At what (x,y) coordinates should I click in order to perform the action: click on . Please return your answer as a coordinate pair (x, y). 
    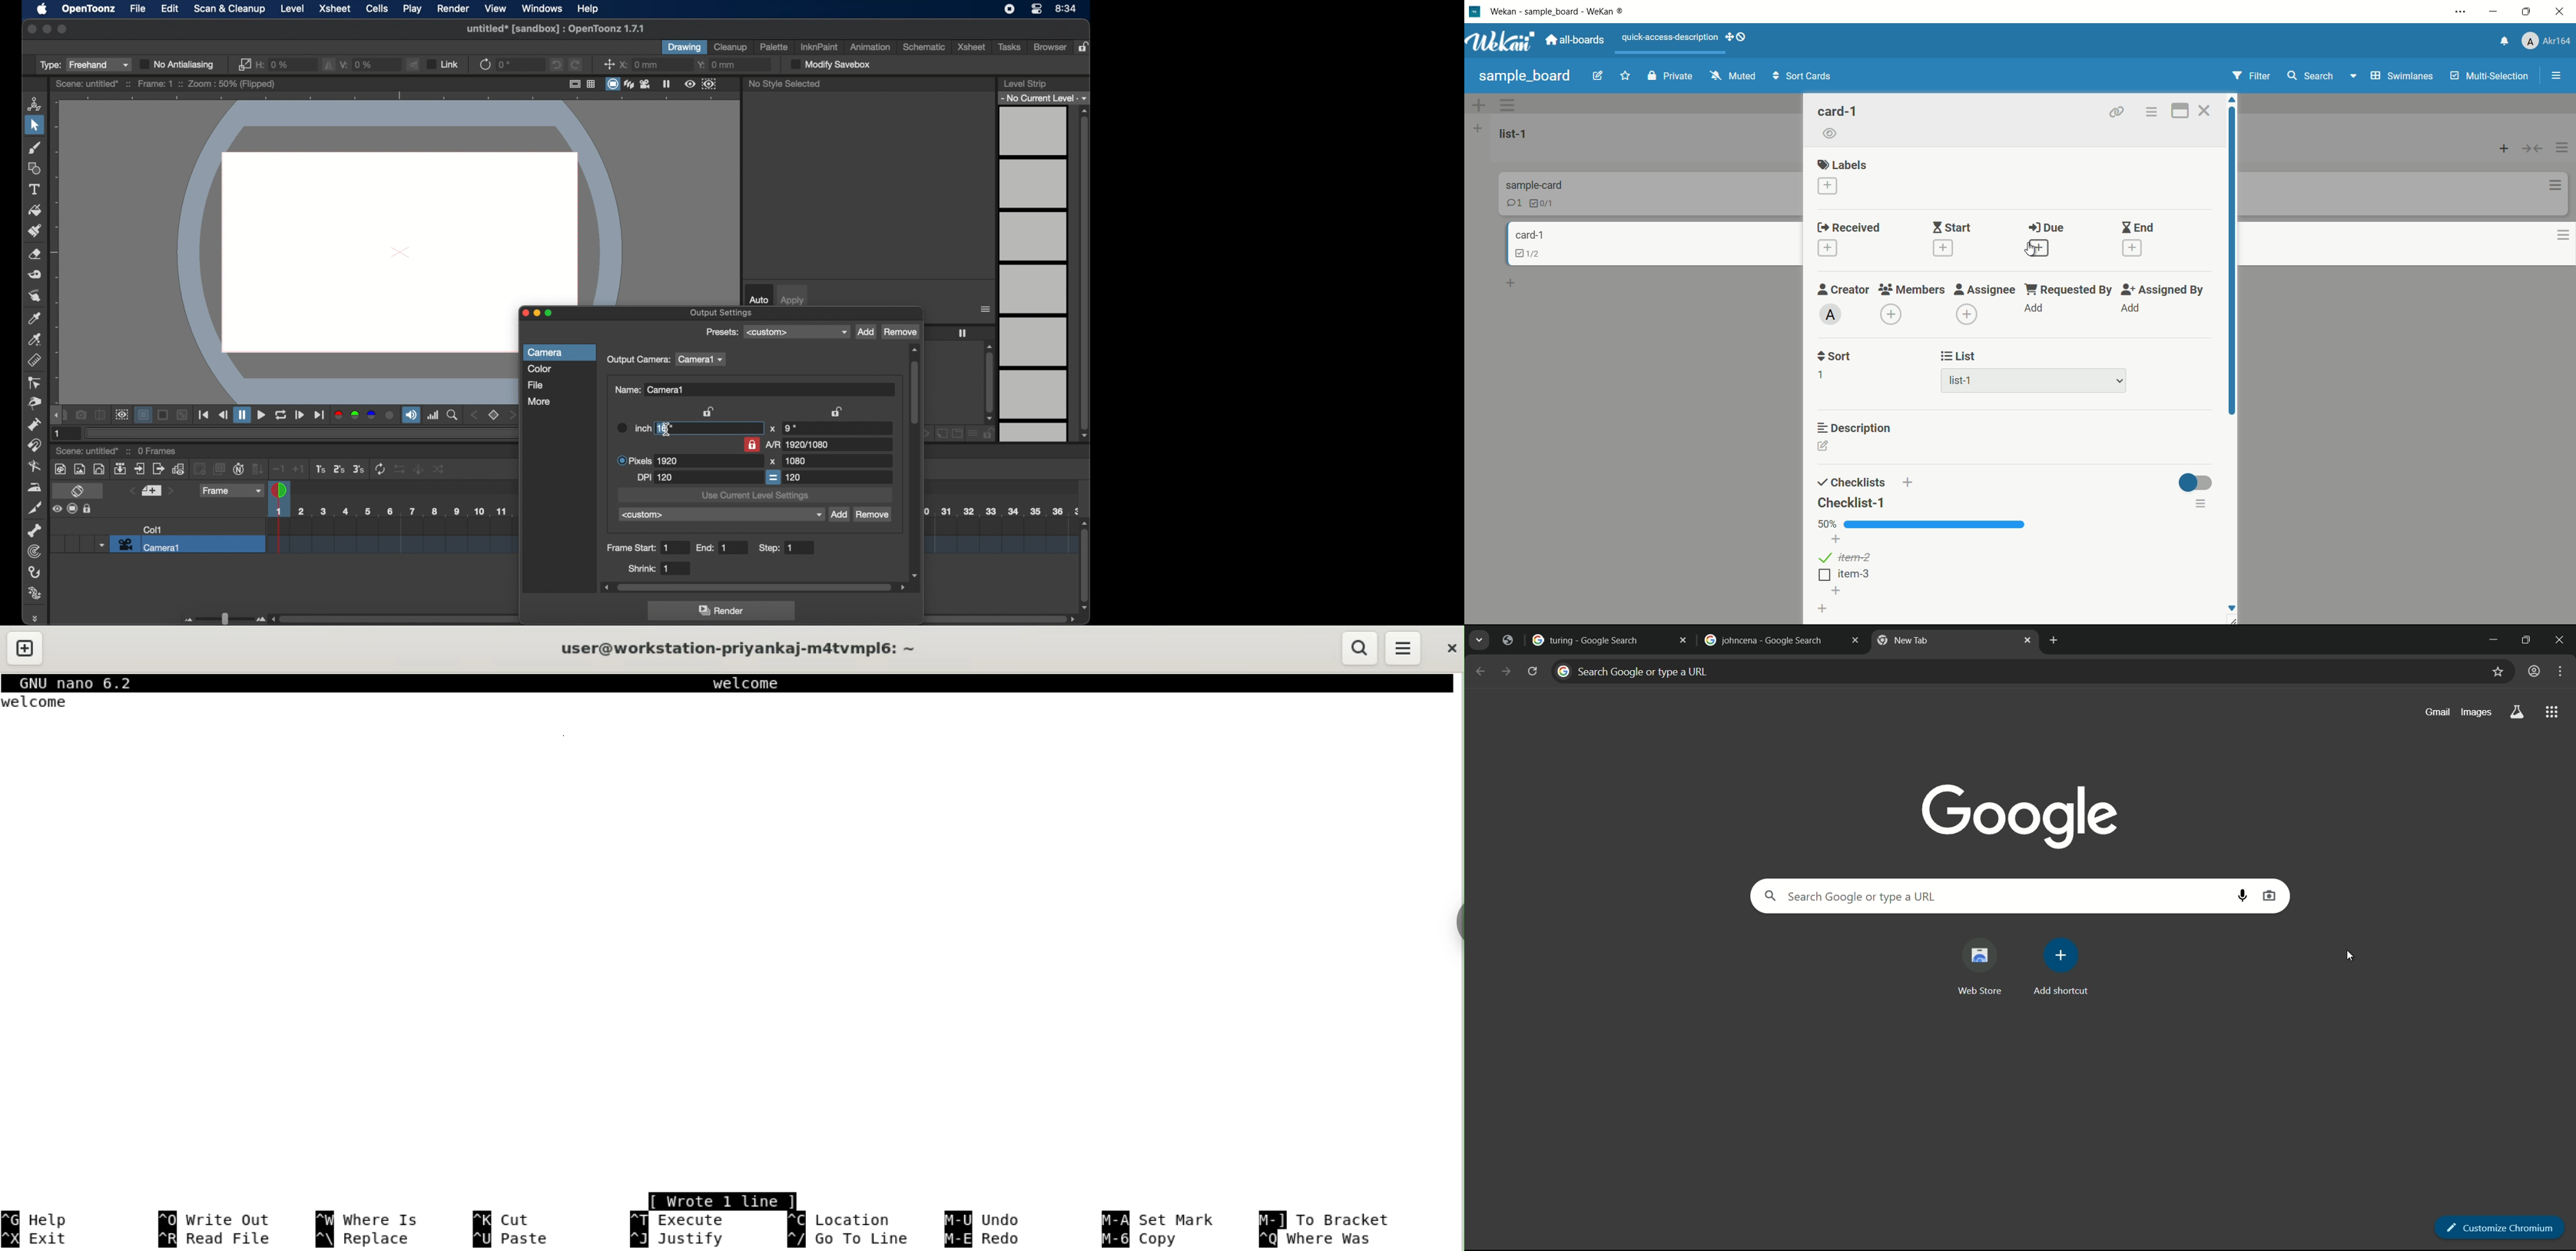
    Looking at the image, I should click on (258, 470).